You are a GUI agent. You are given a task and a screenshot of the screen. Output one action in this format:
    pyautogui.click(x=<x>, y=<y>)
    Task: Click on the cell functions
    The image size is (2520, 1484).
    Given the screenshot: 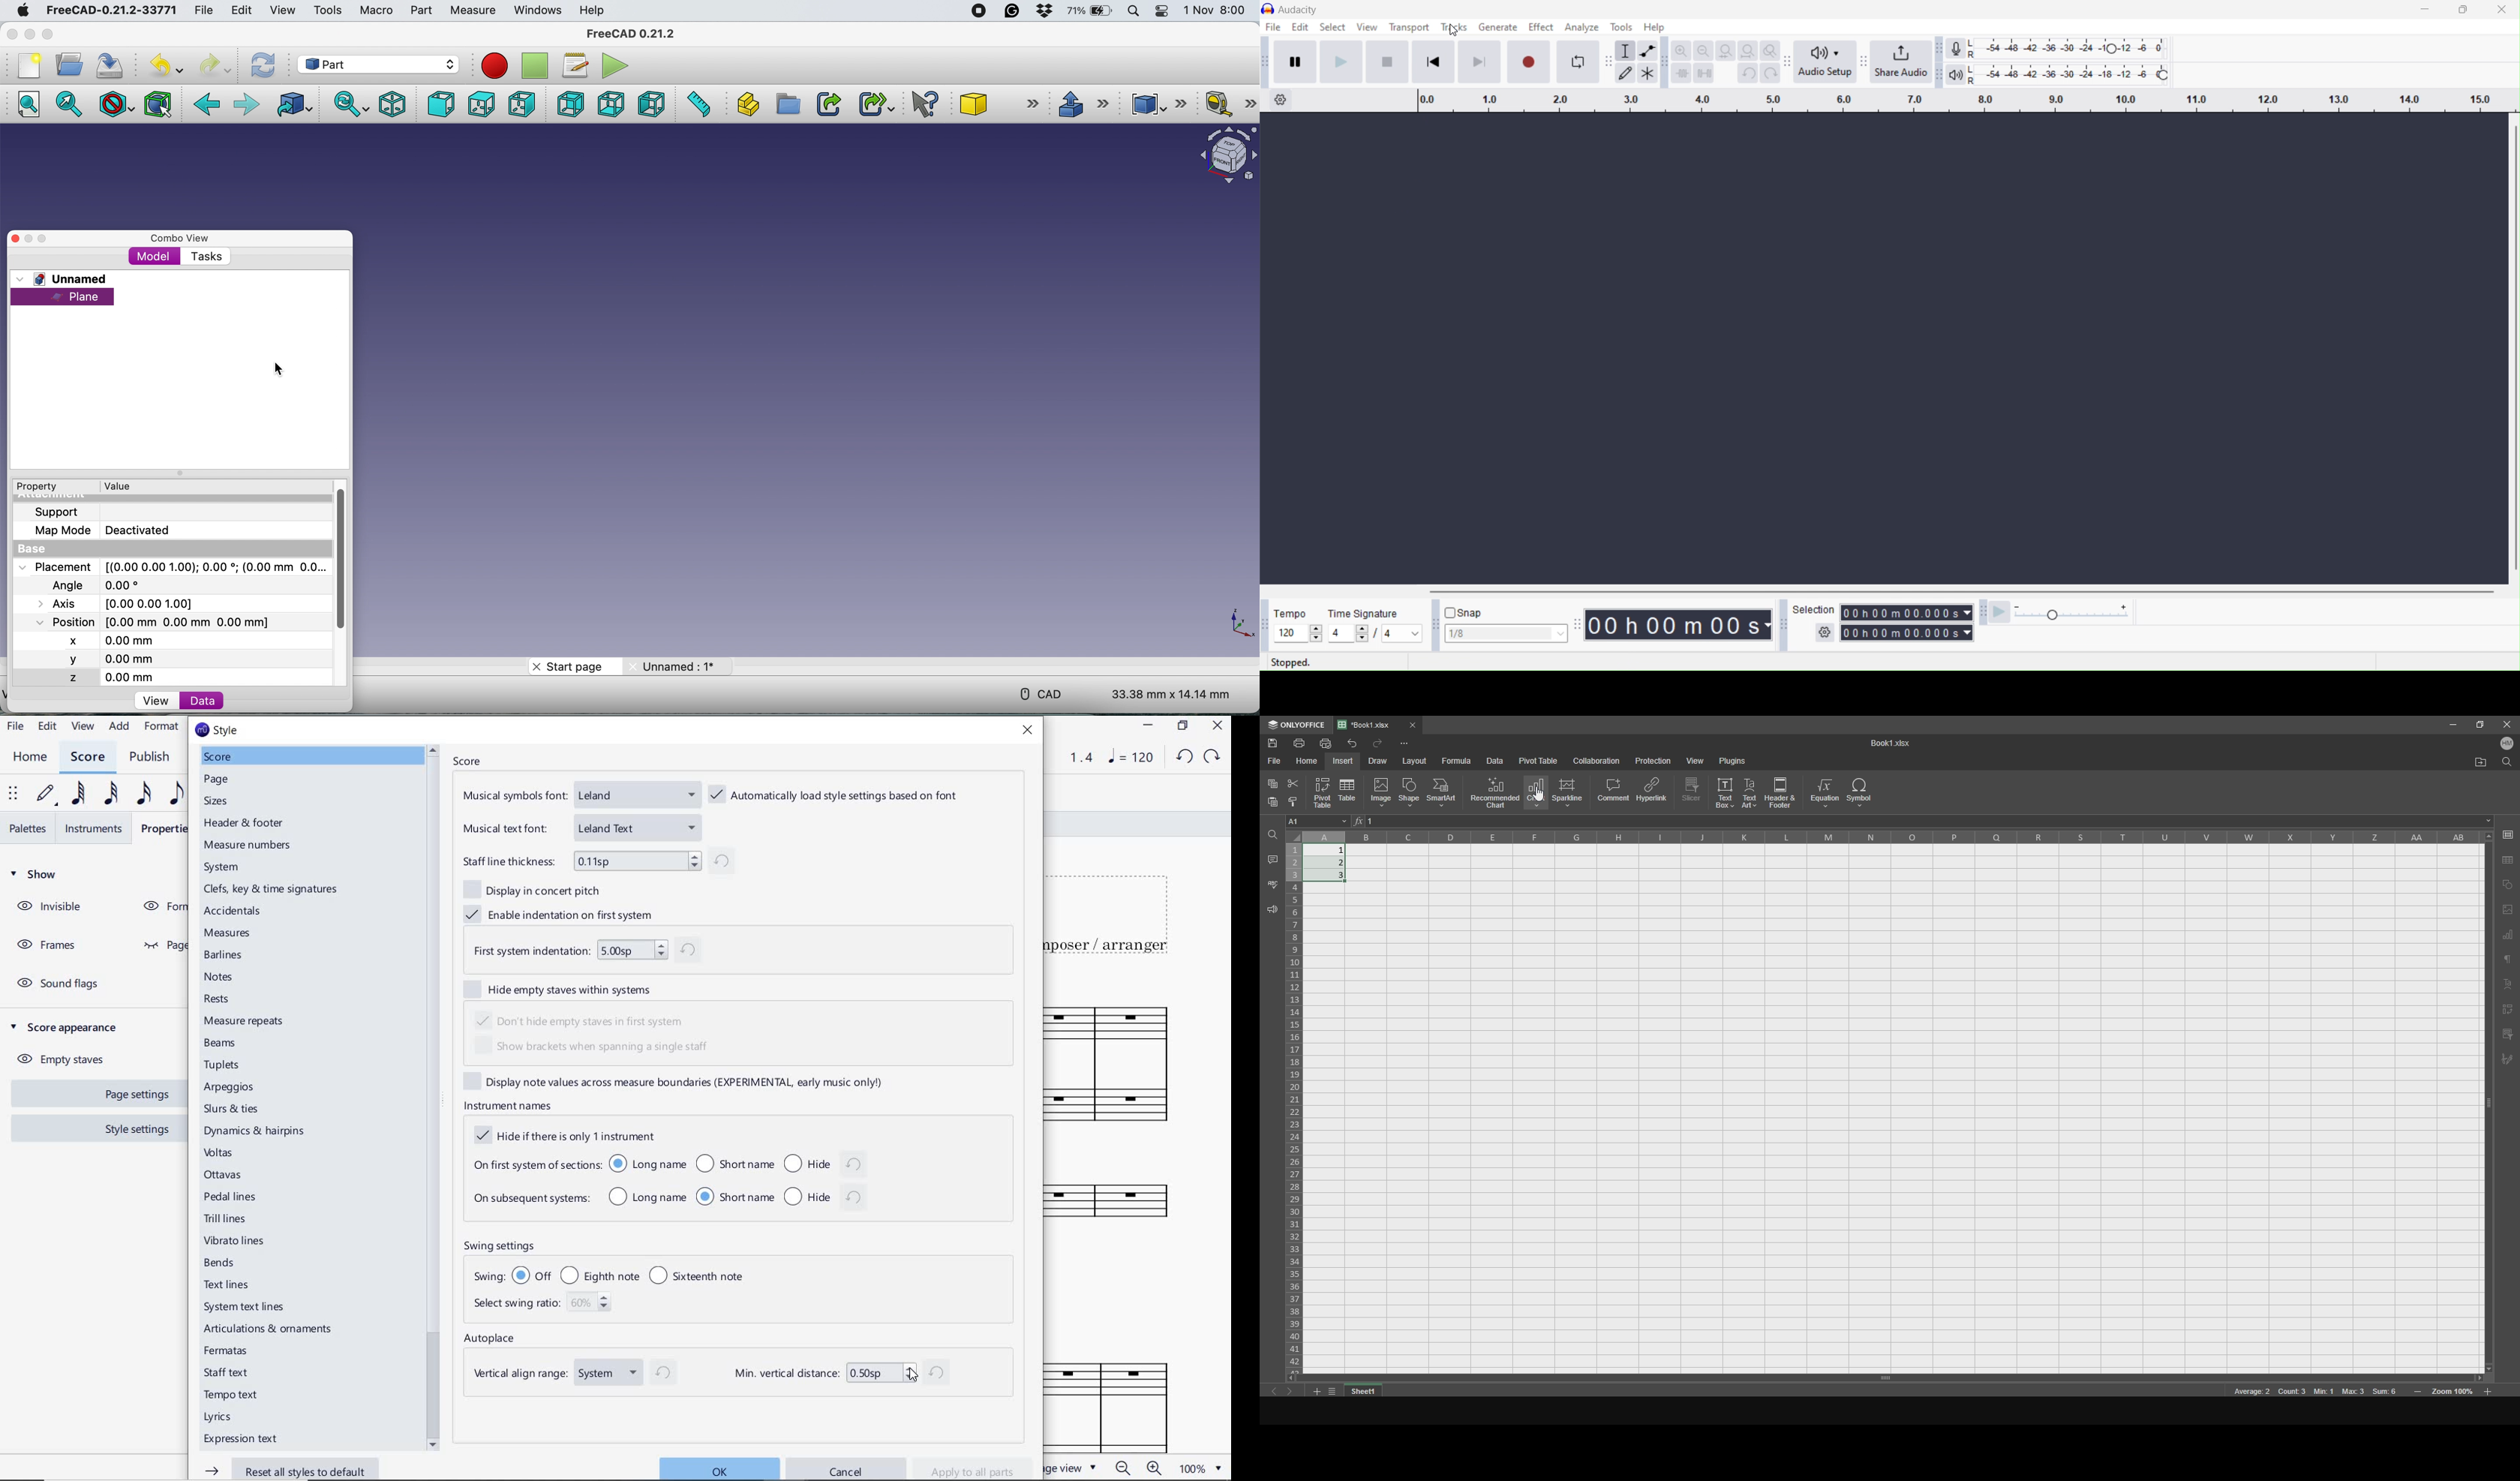 What is the action you would take?
    pyautogui.click(x=1925, y=822)
    